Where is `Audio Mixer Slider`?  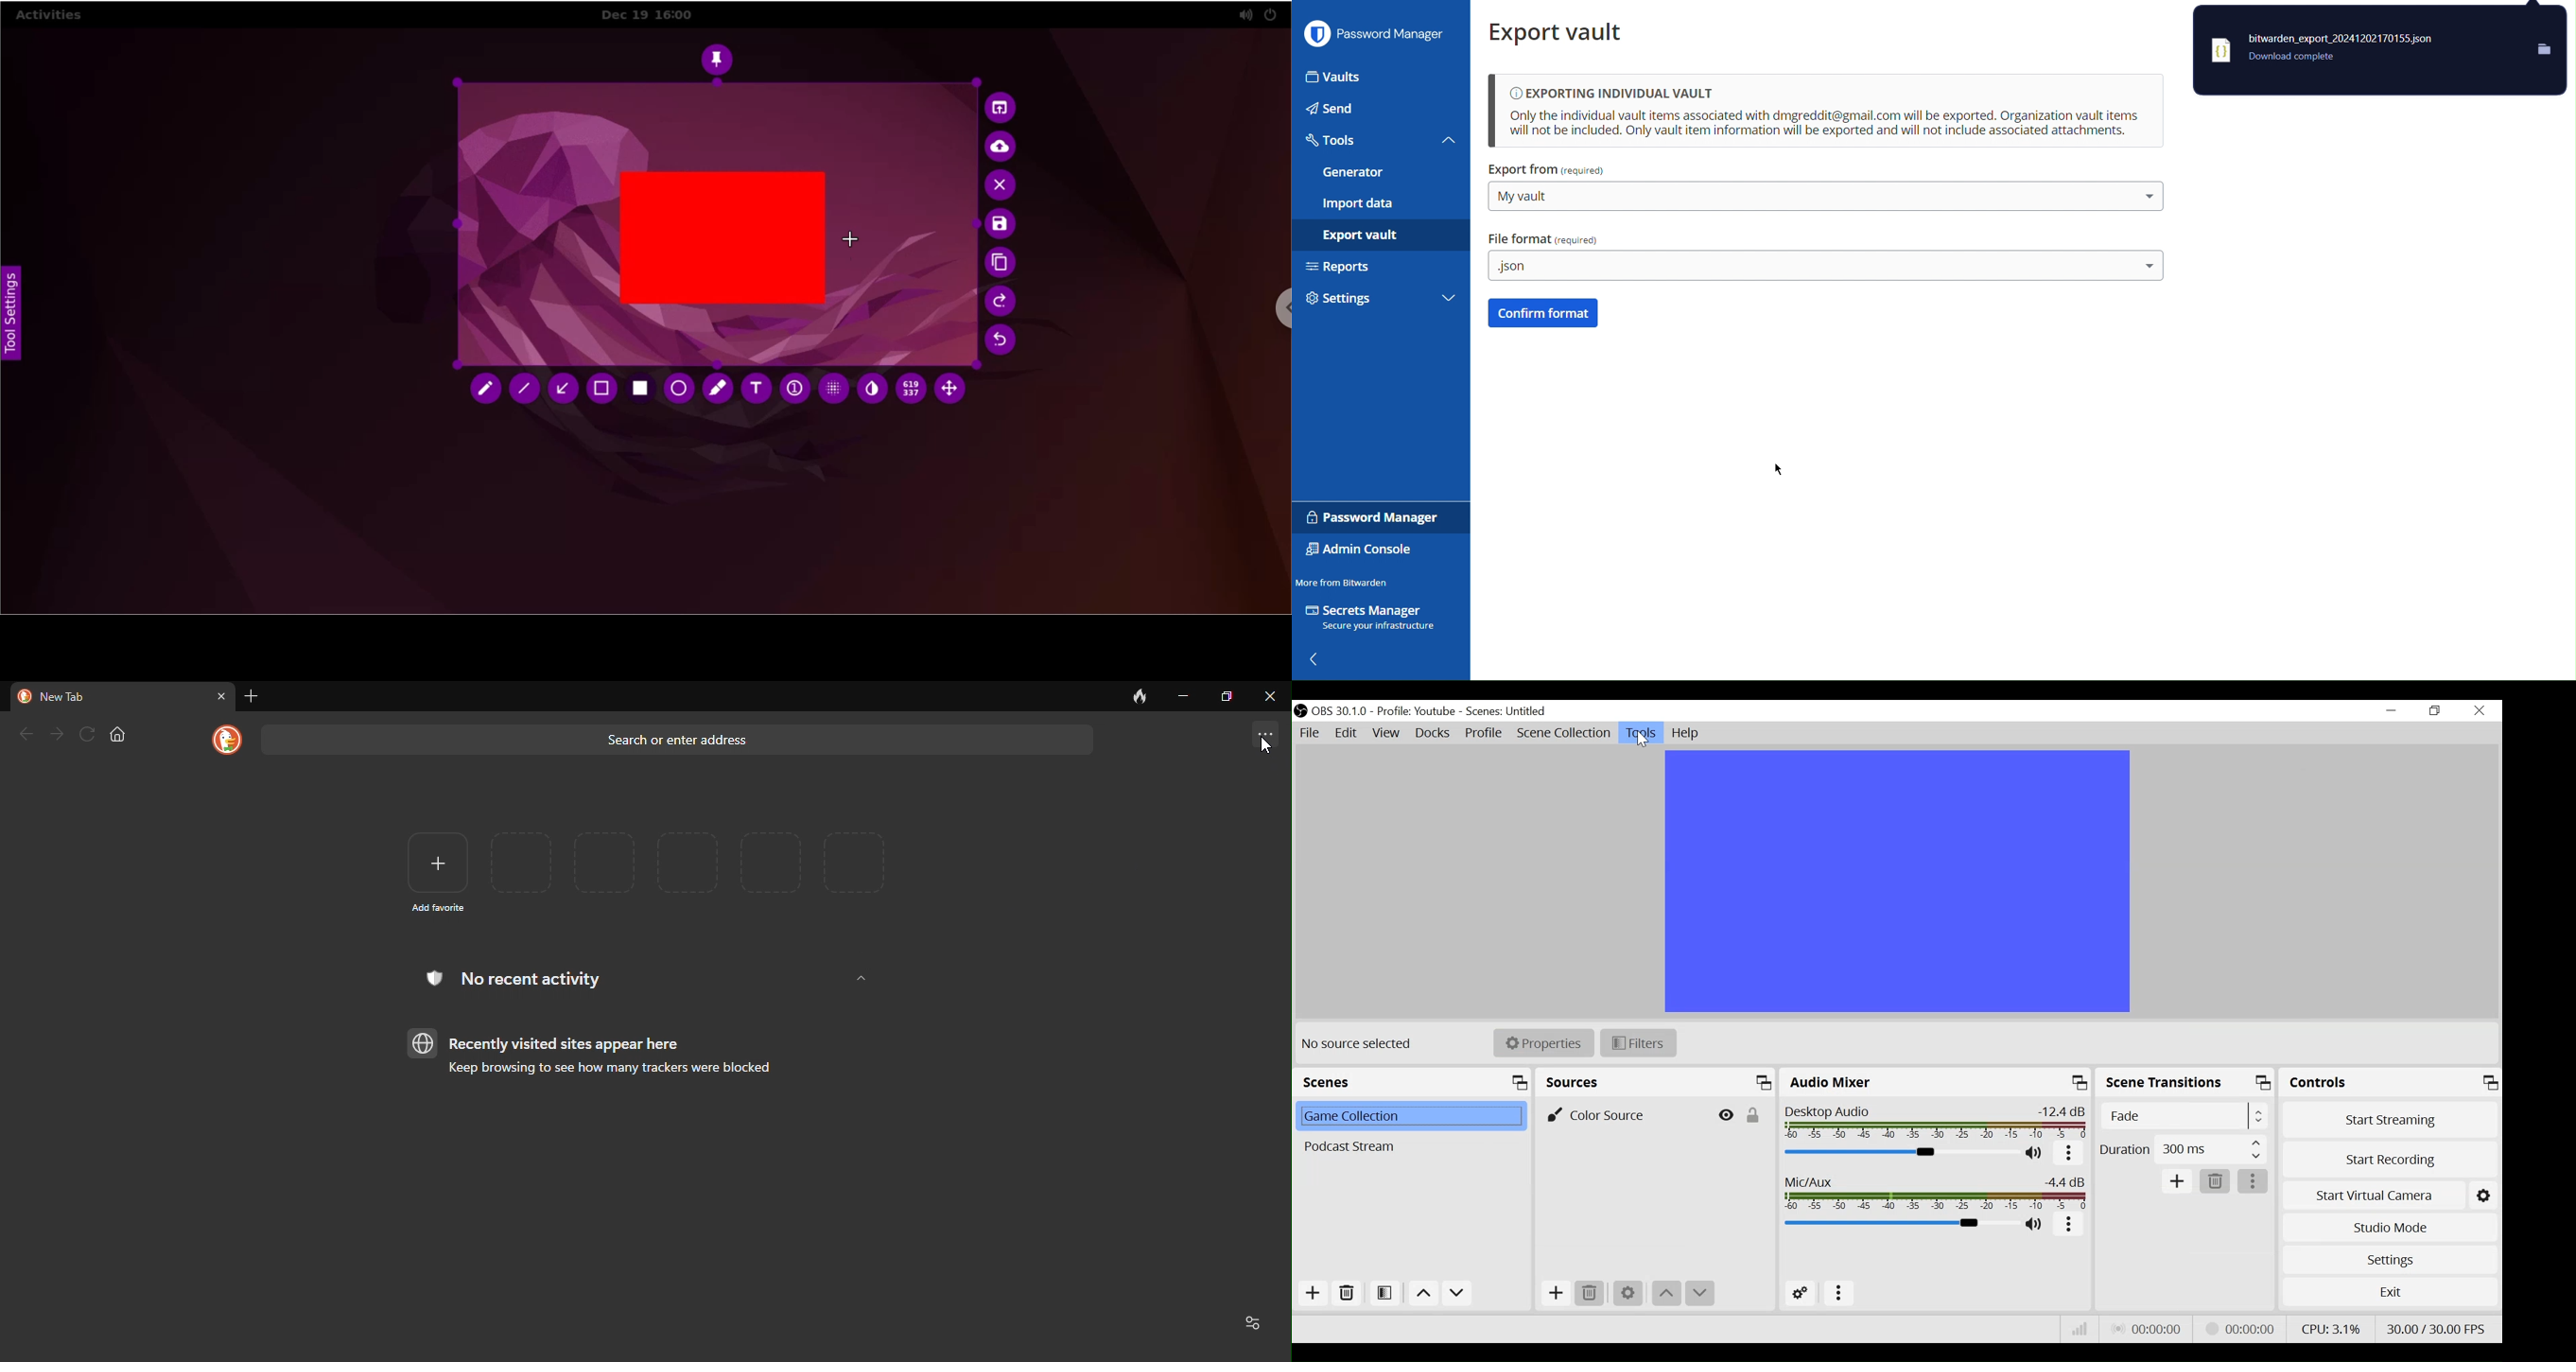
Audio Mixer Slider is located at coordinates (1900, 1153).